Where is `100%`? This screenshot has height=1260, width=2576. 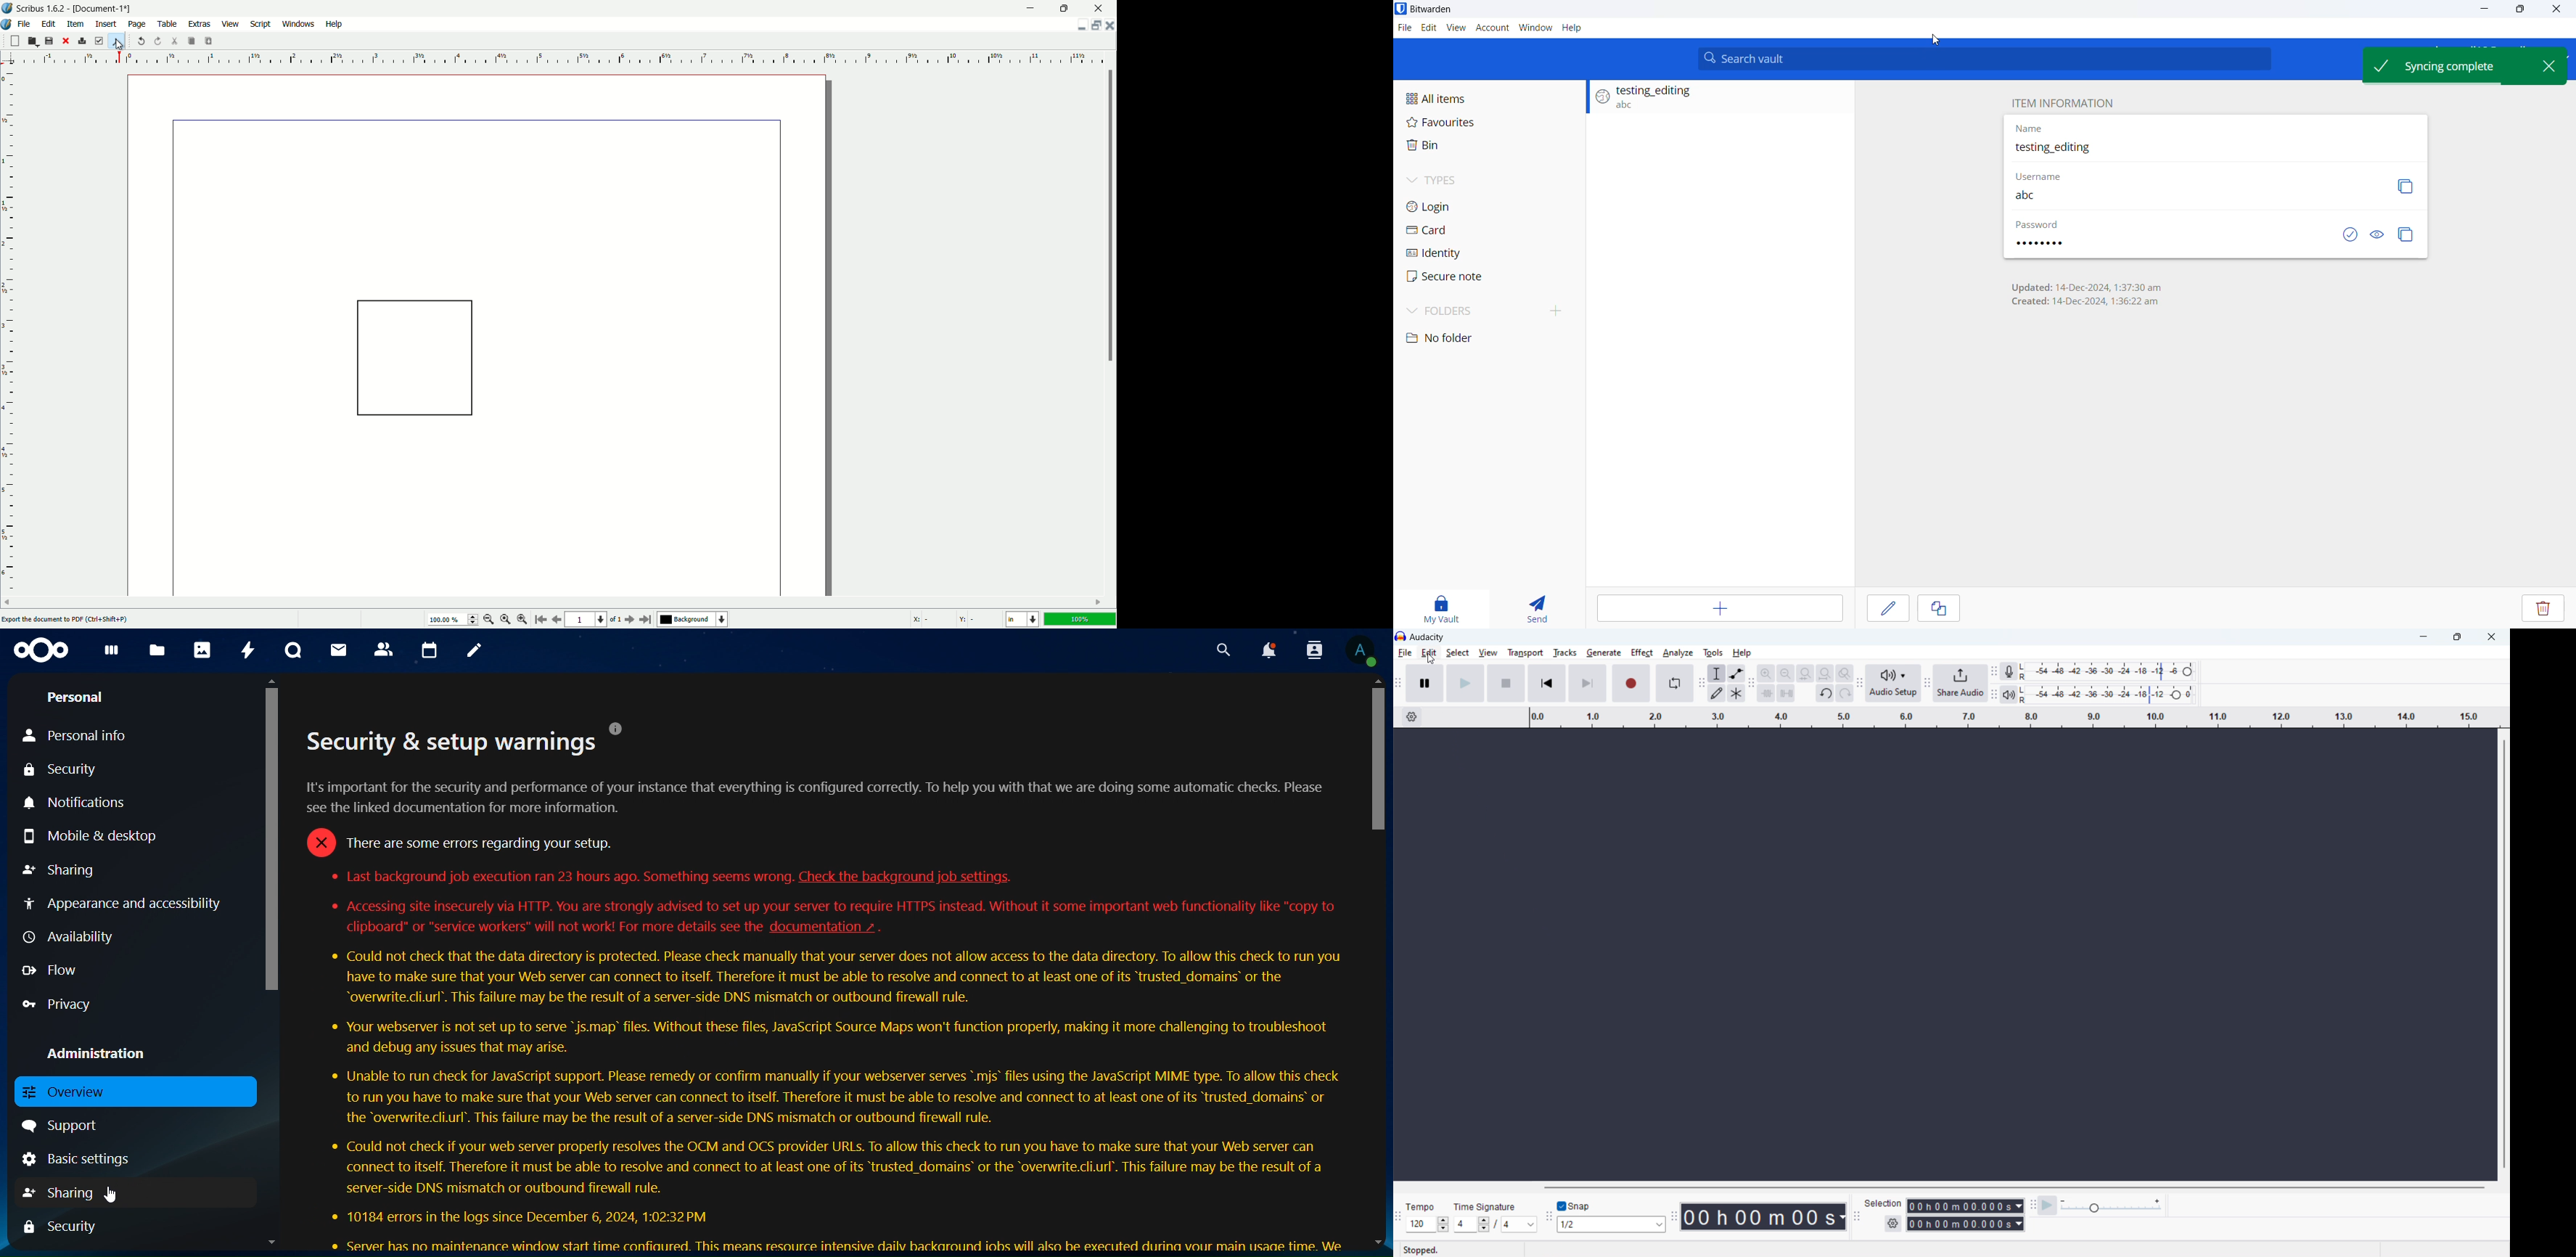
100% is located at coordinates (1082, 620).